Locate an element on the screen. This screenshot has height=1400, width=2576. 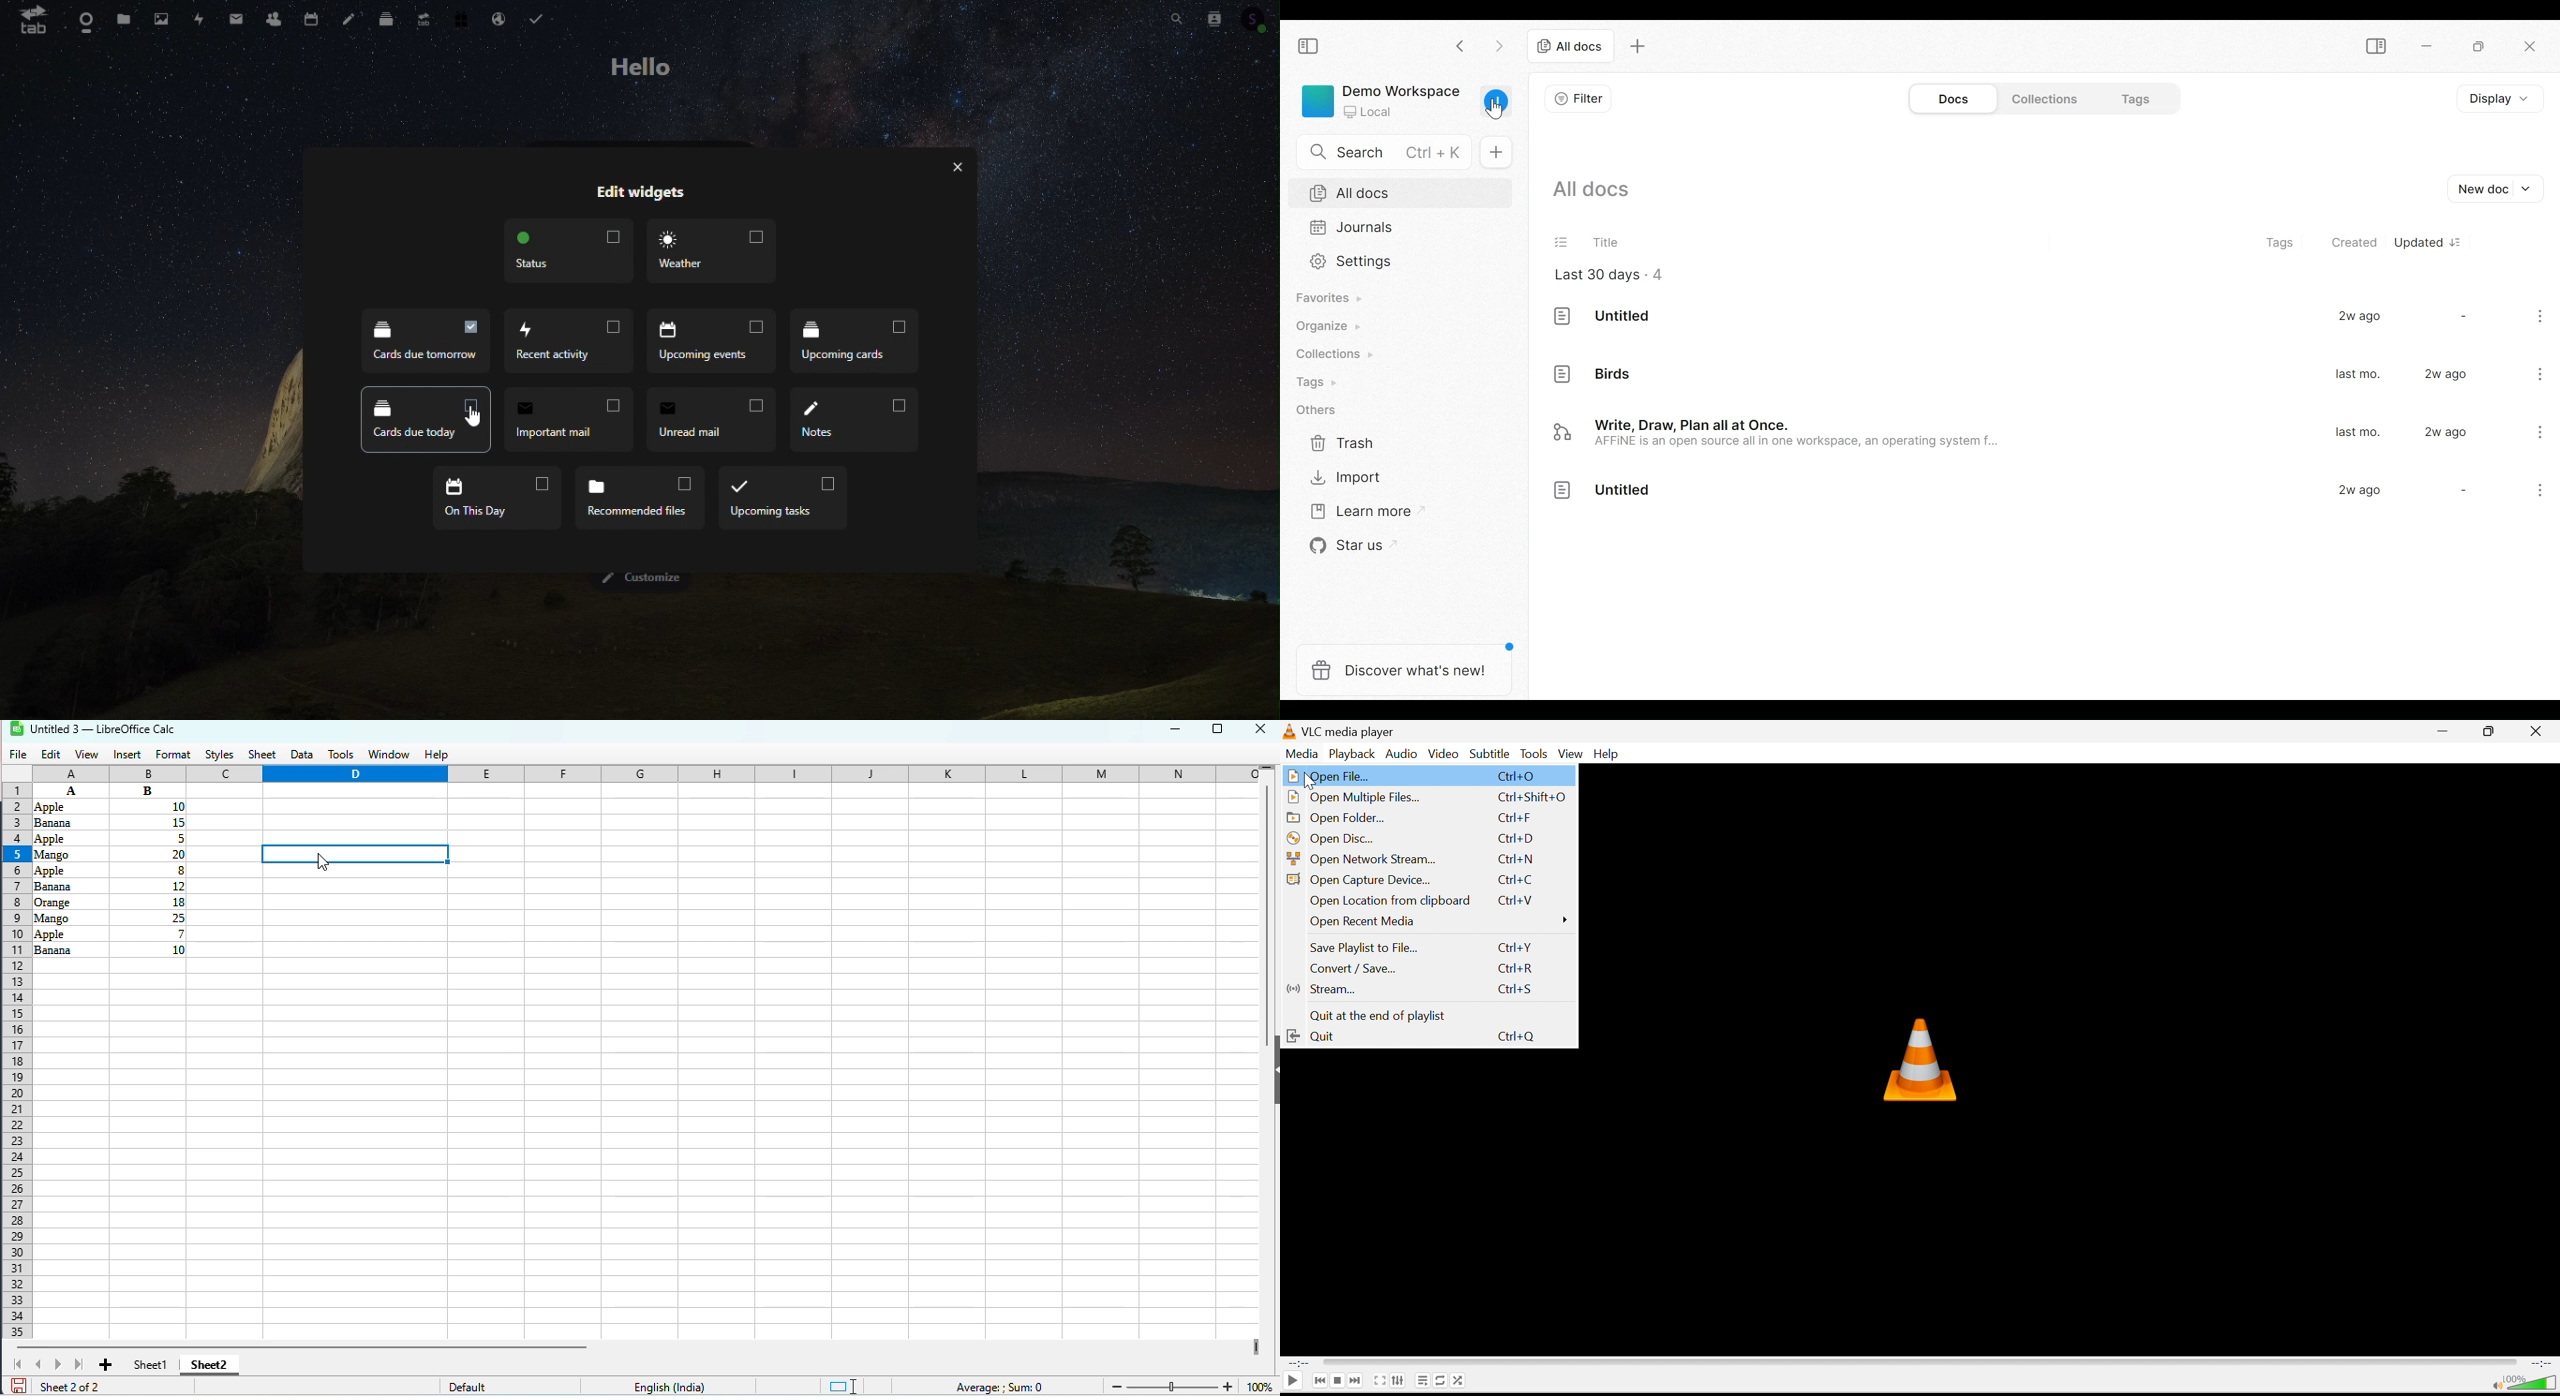
close is located at coordinates (1260, 727).